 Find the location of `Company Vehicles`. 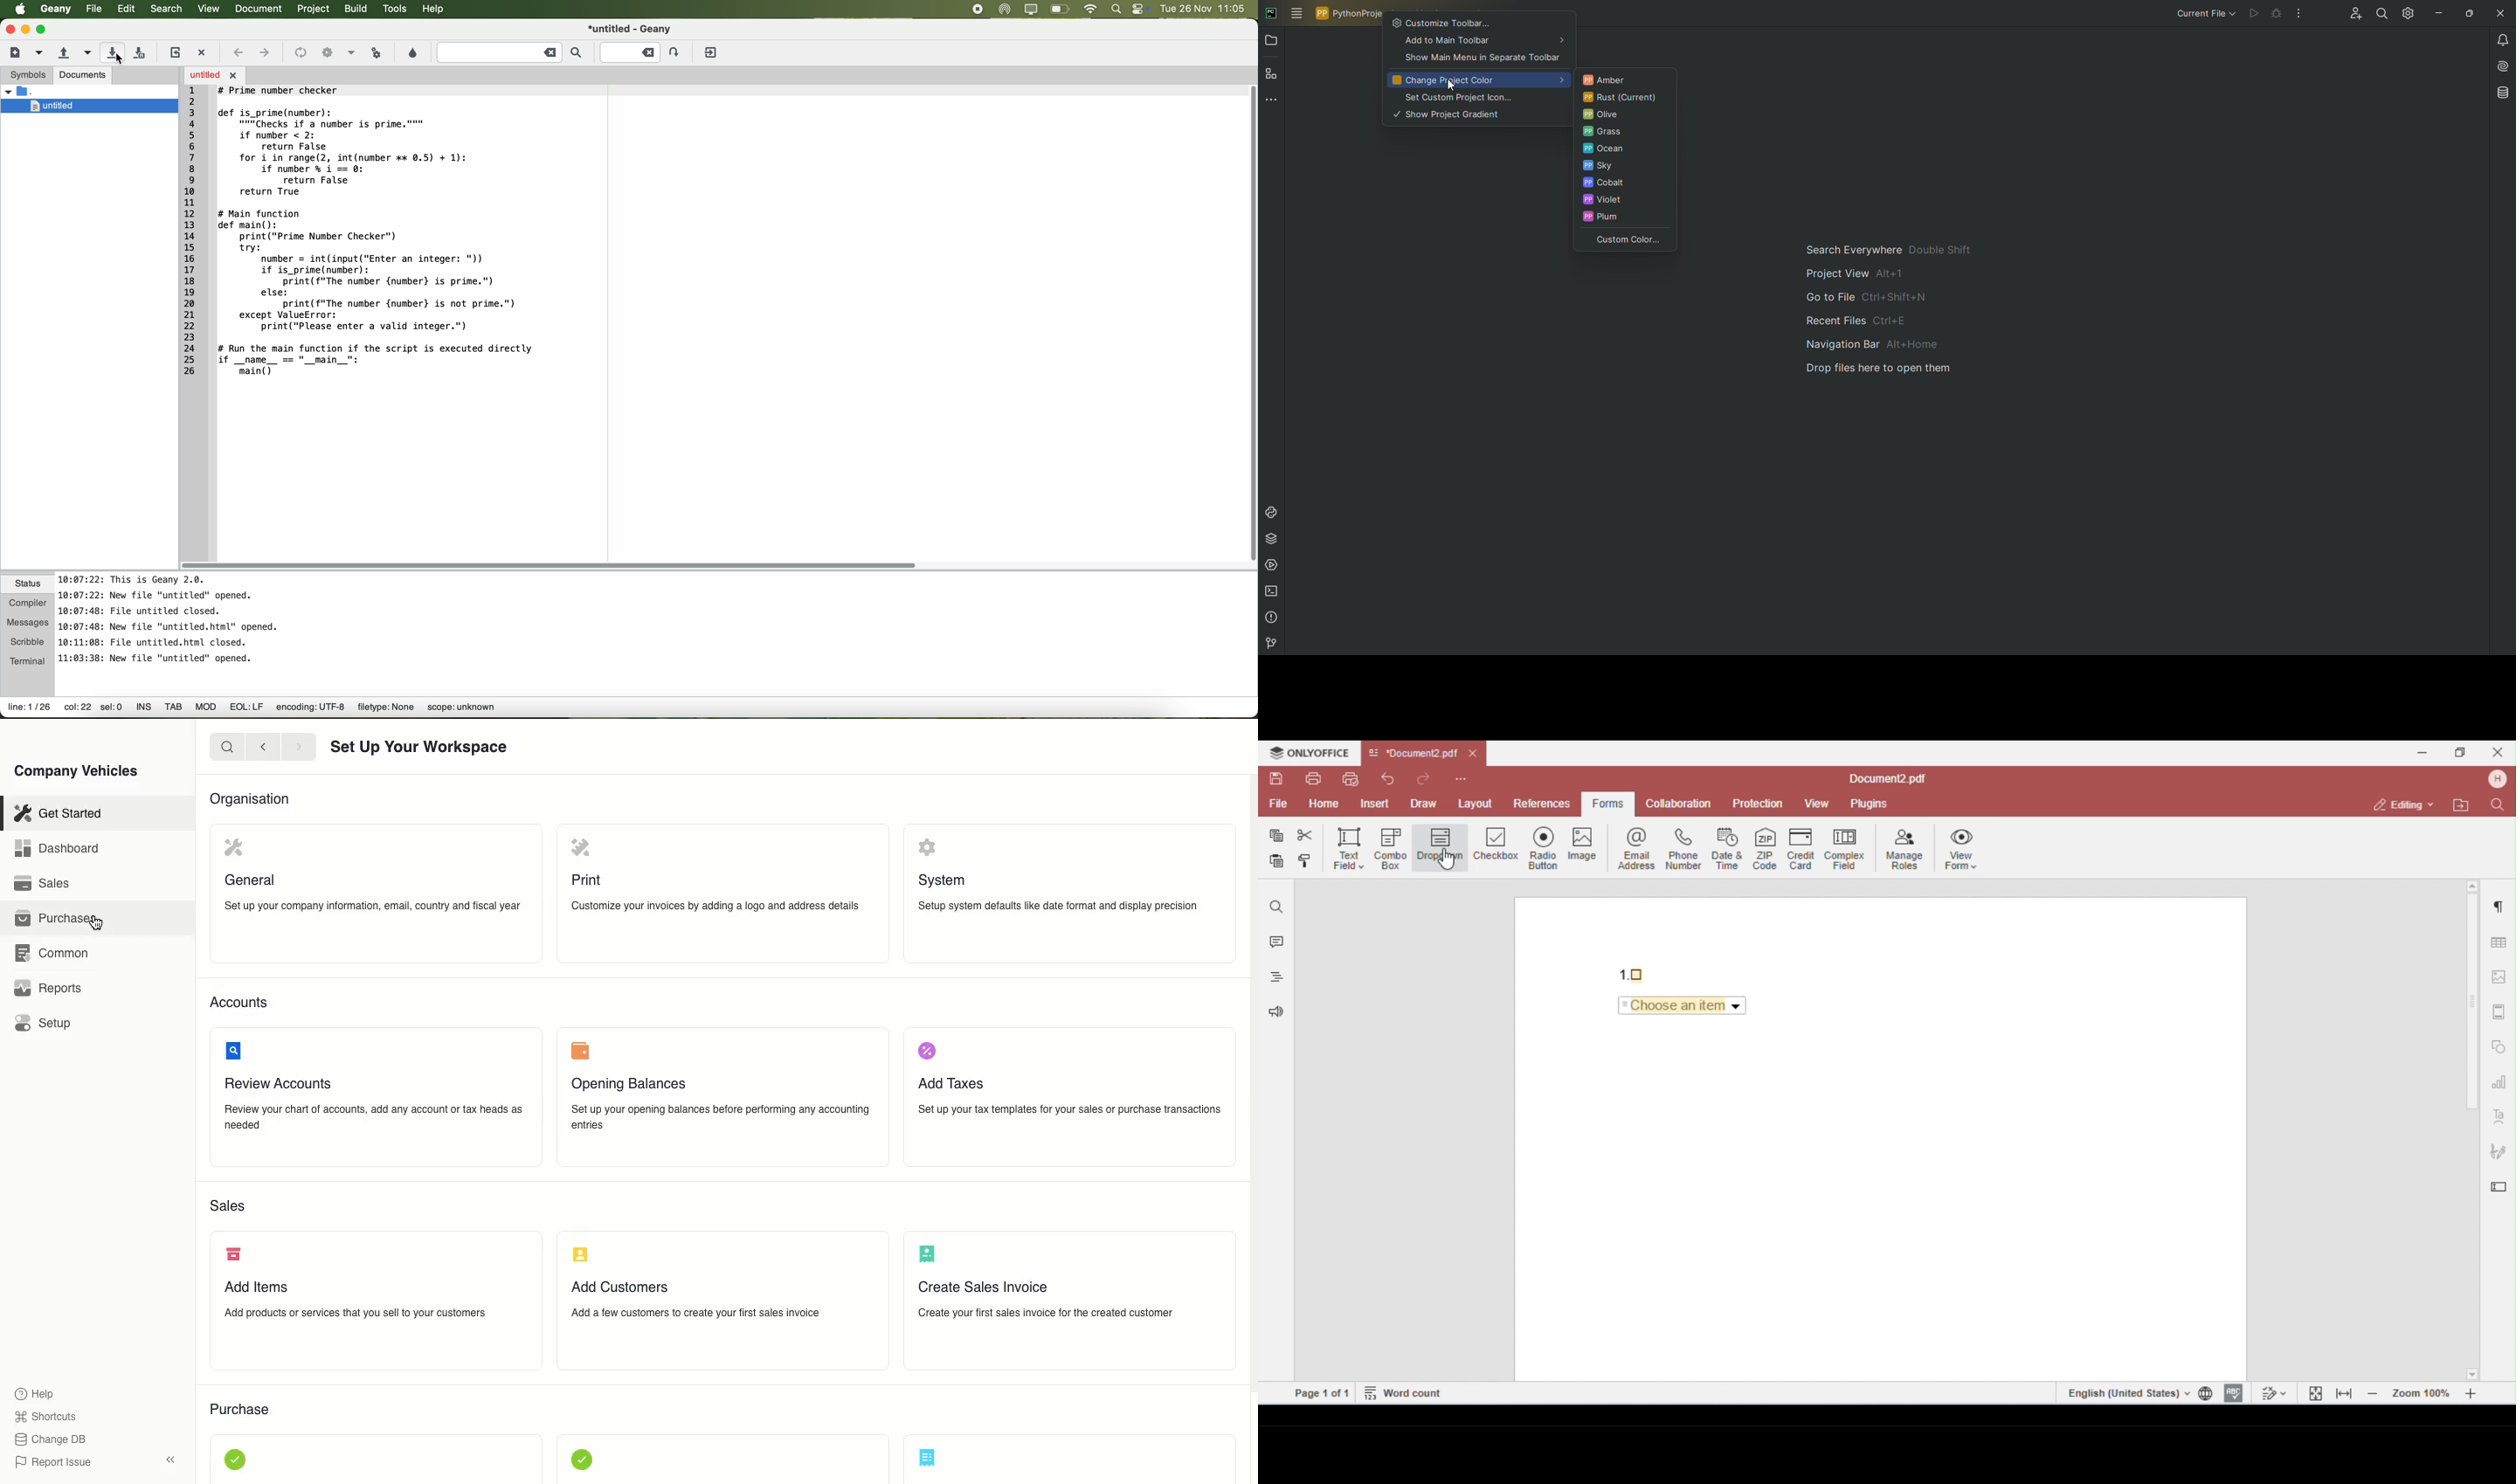

Company Vehicles is located at coordinates (76, 772).